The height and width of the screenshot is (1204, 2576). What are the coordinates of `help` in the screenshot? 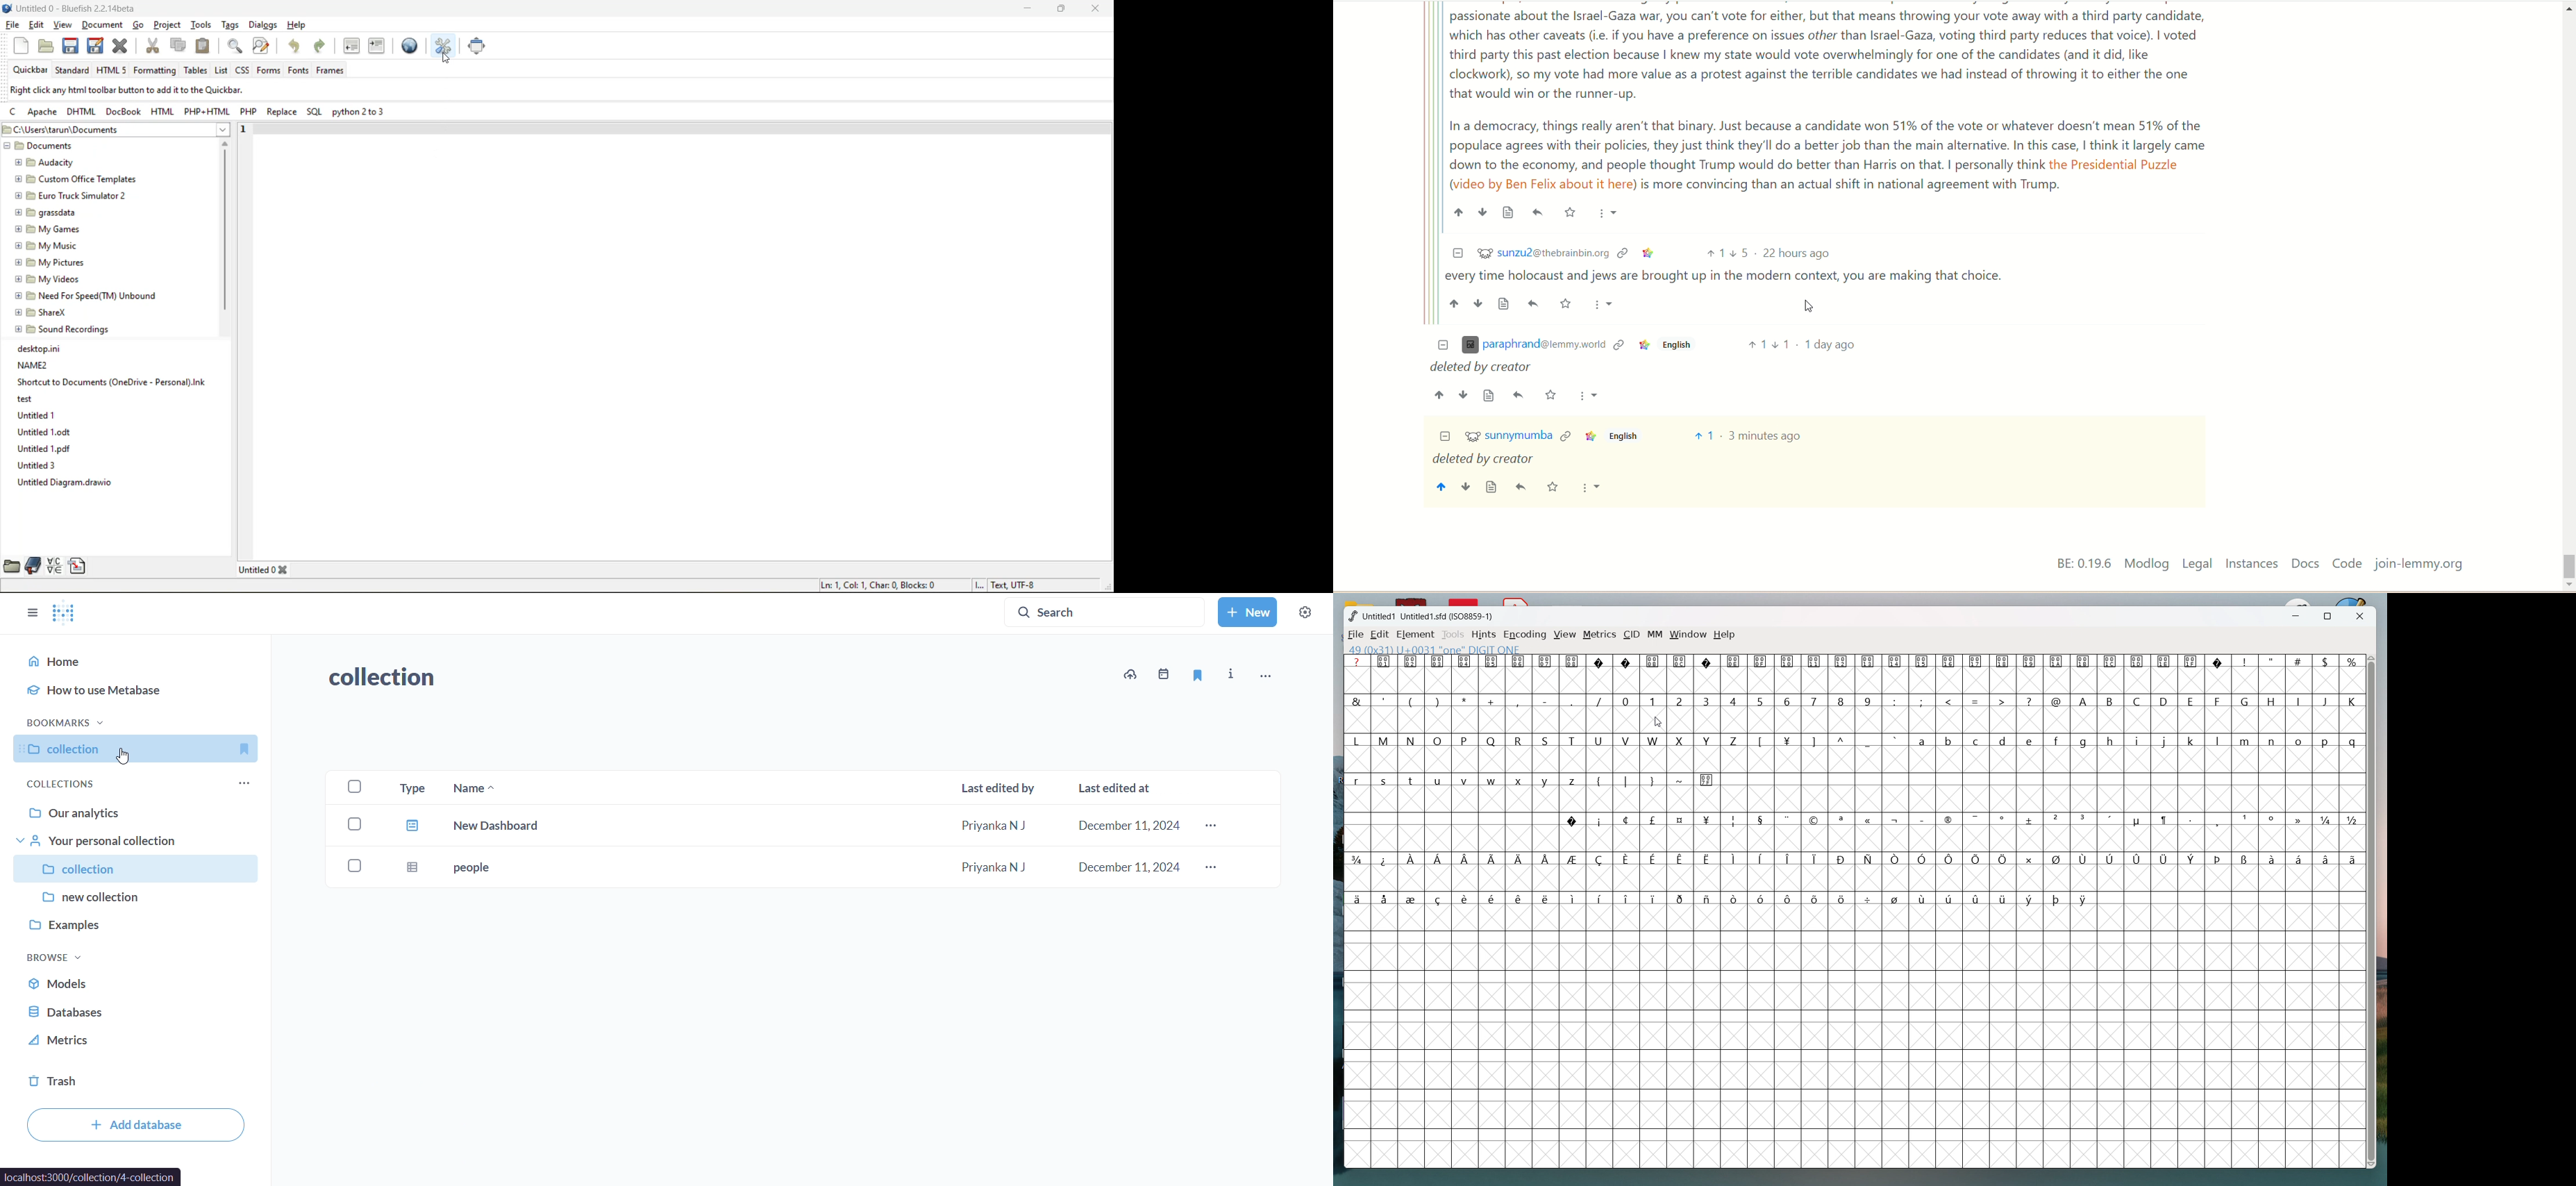 It's located at (296, 24).